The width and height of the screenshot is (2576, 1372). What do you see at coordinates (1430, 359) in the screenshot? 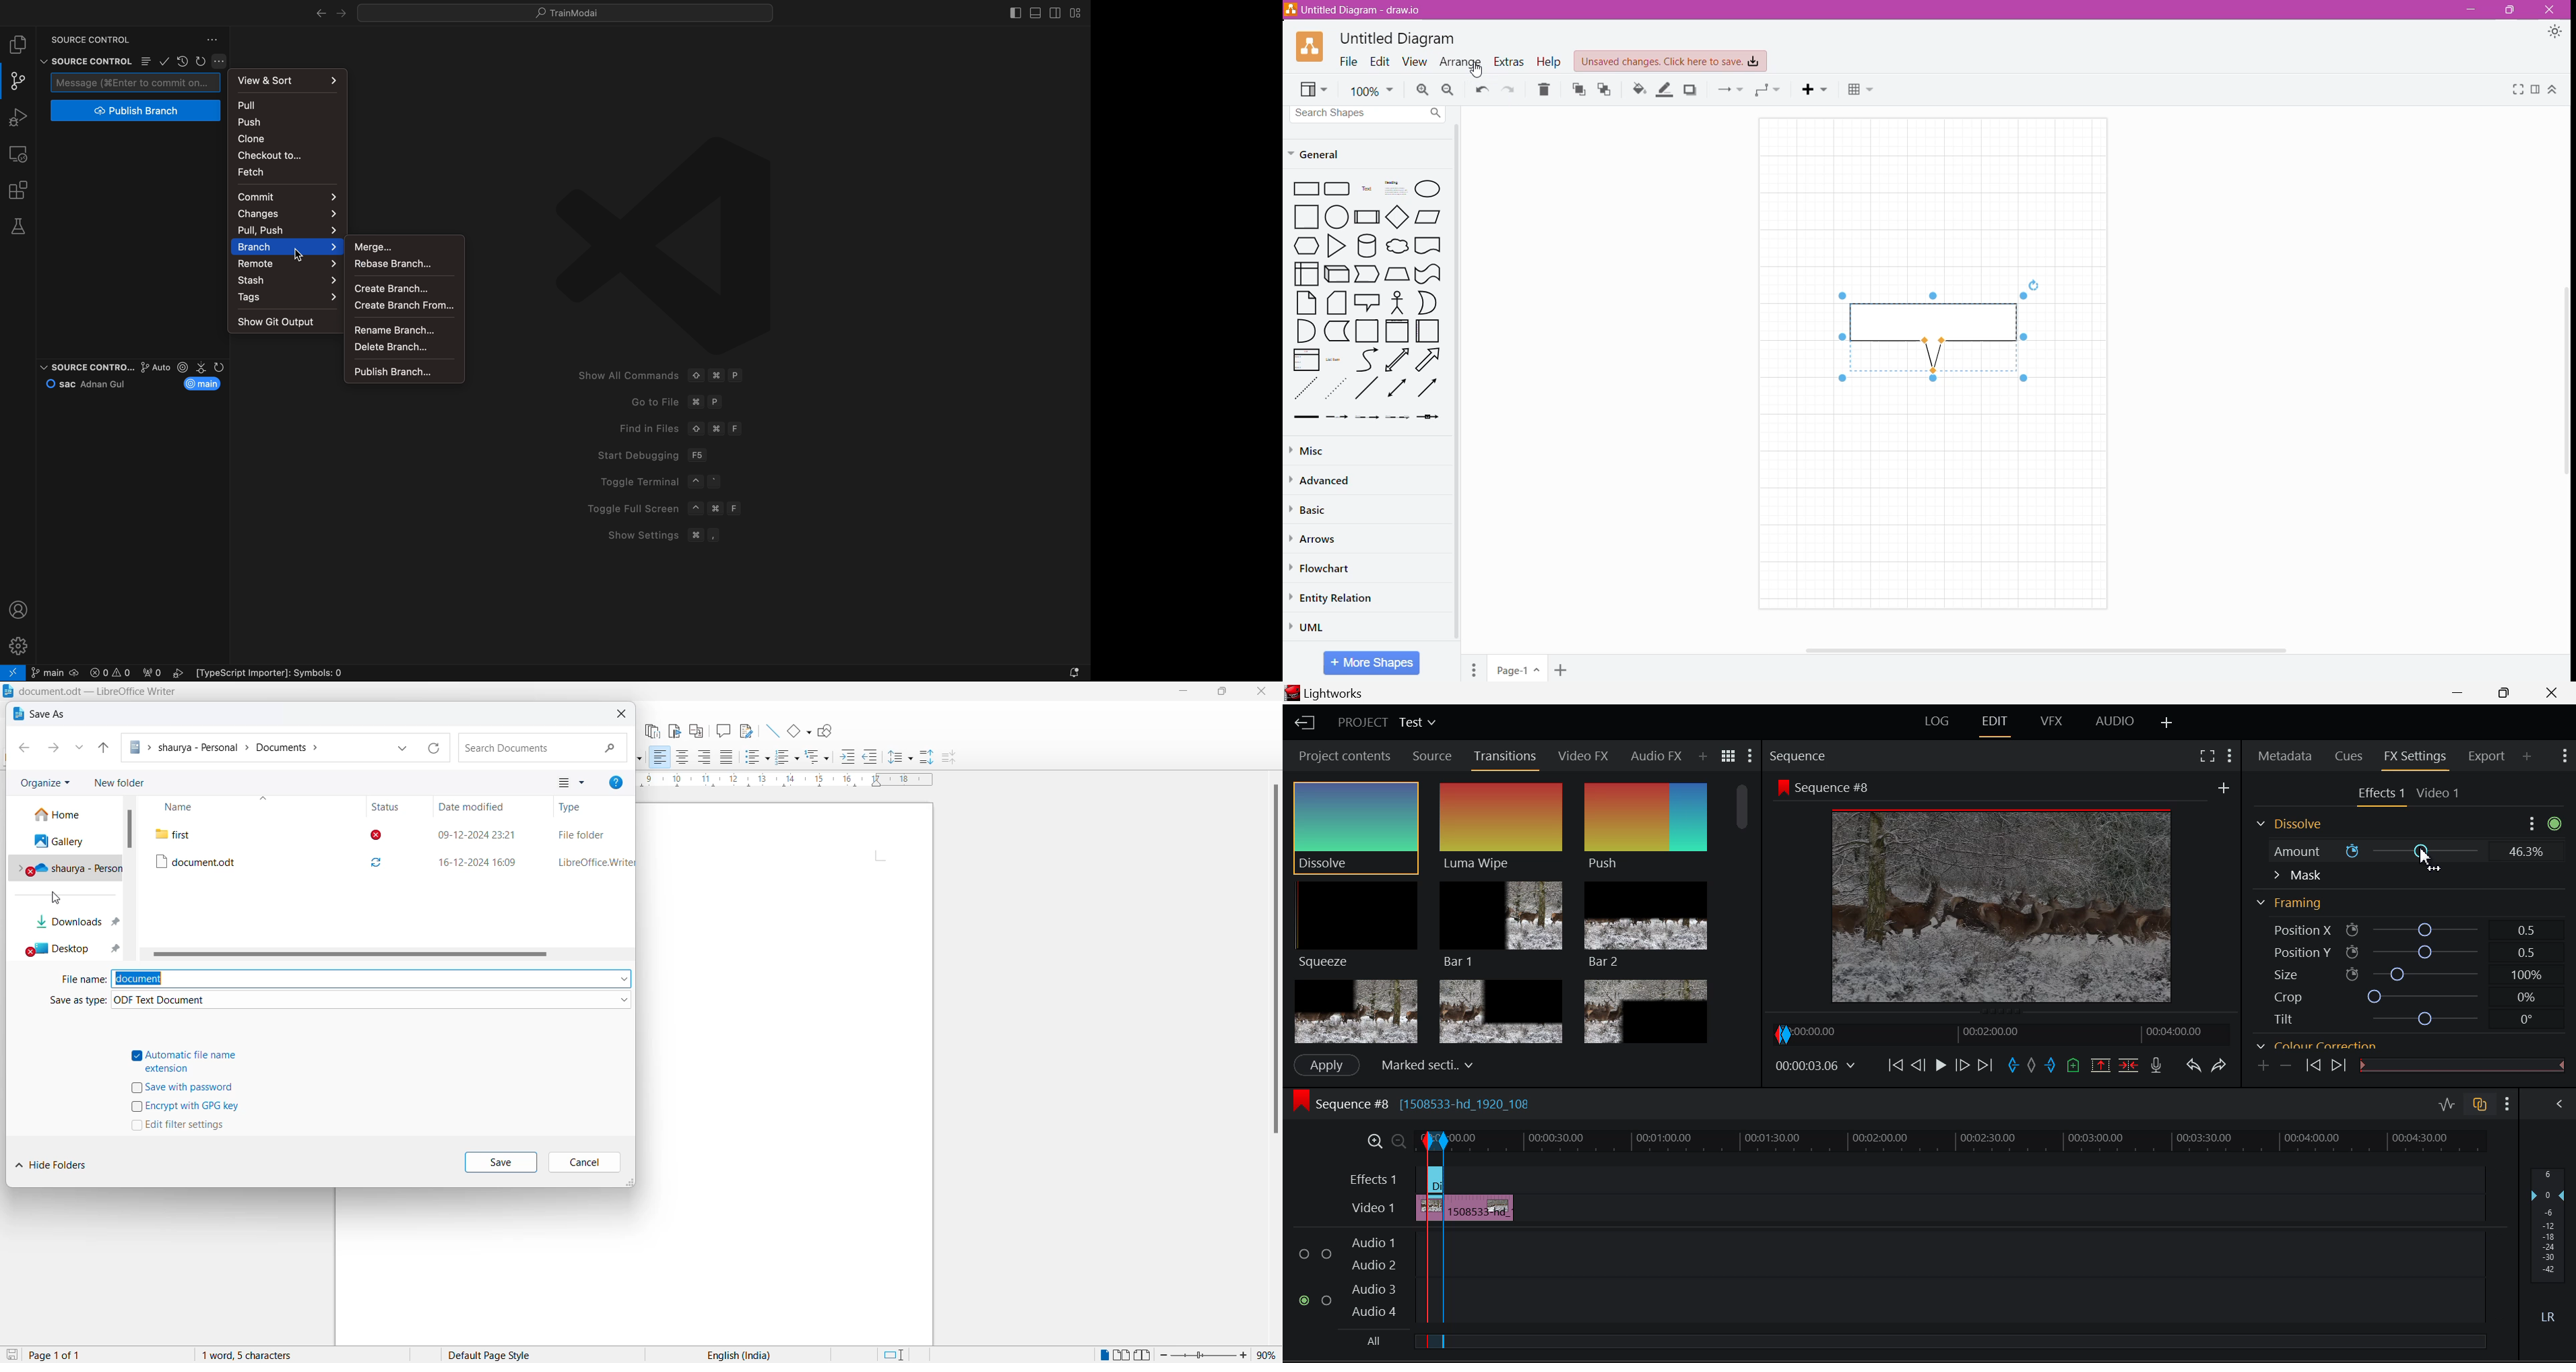
I see `Right Diagonal Arrow` at bounding box center [1430, 359].